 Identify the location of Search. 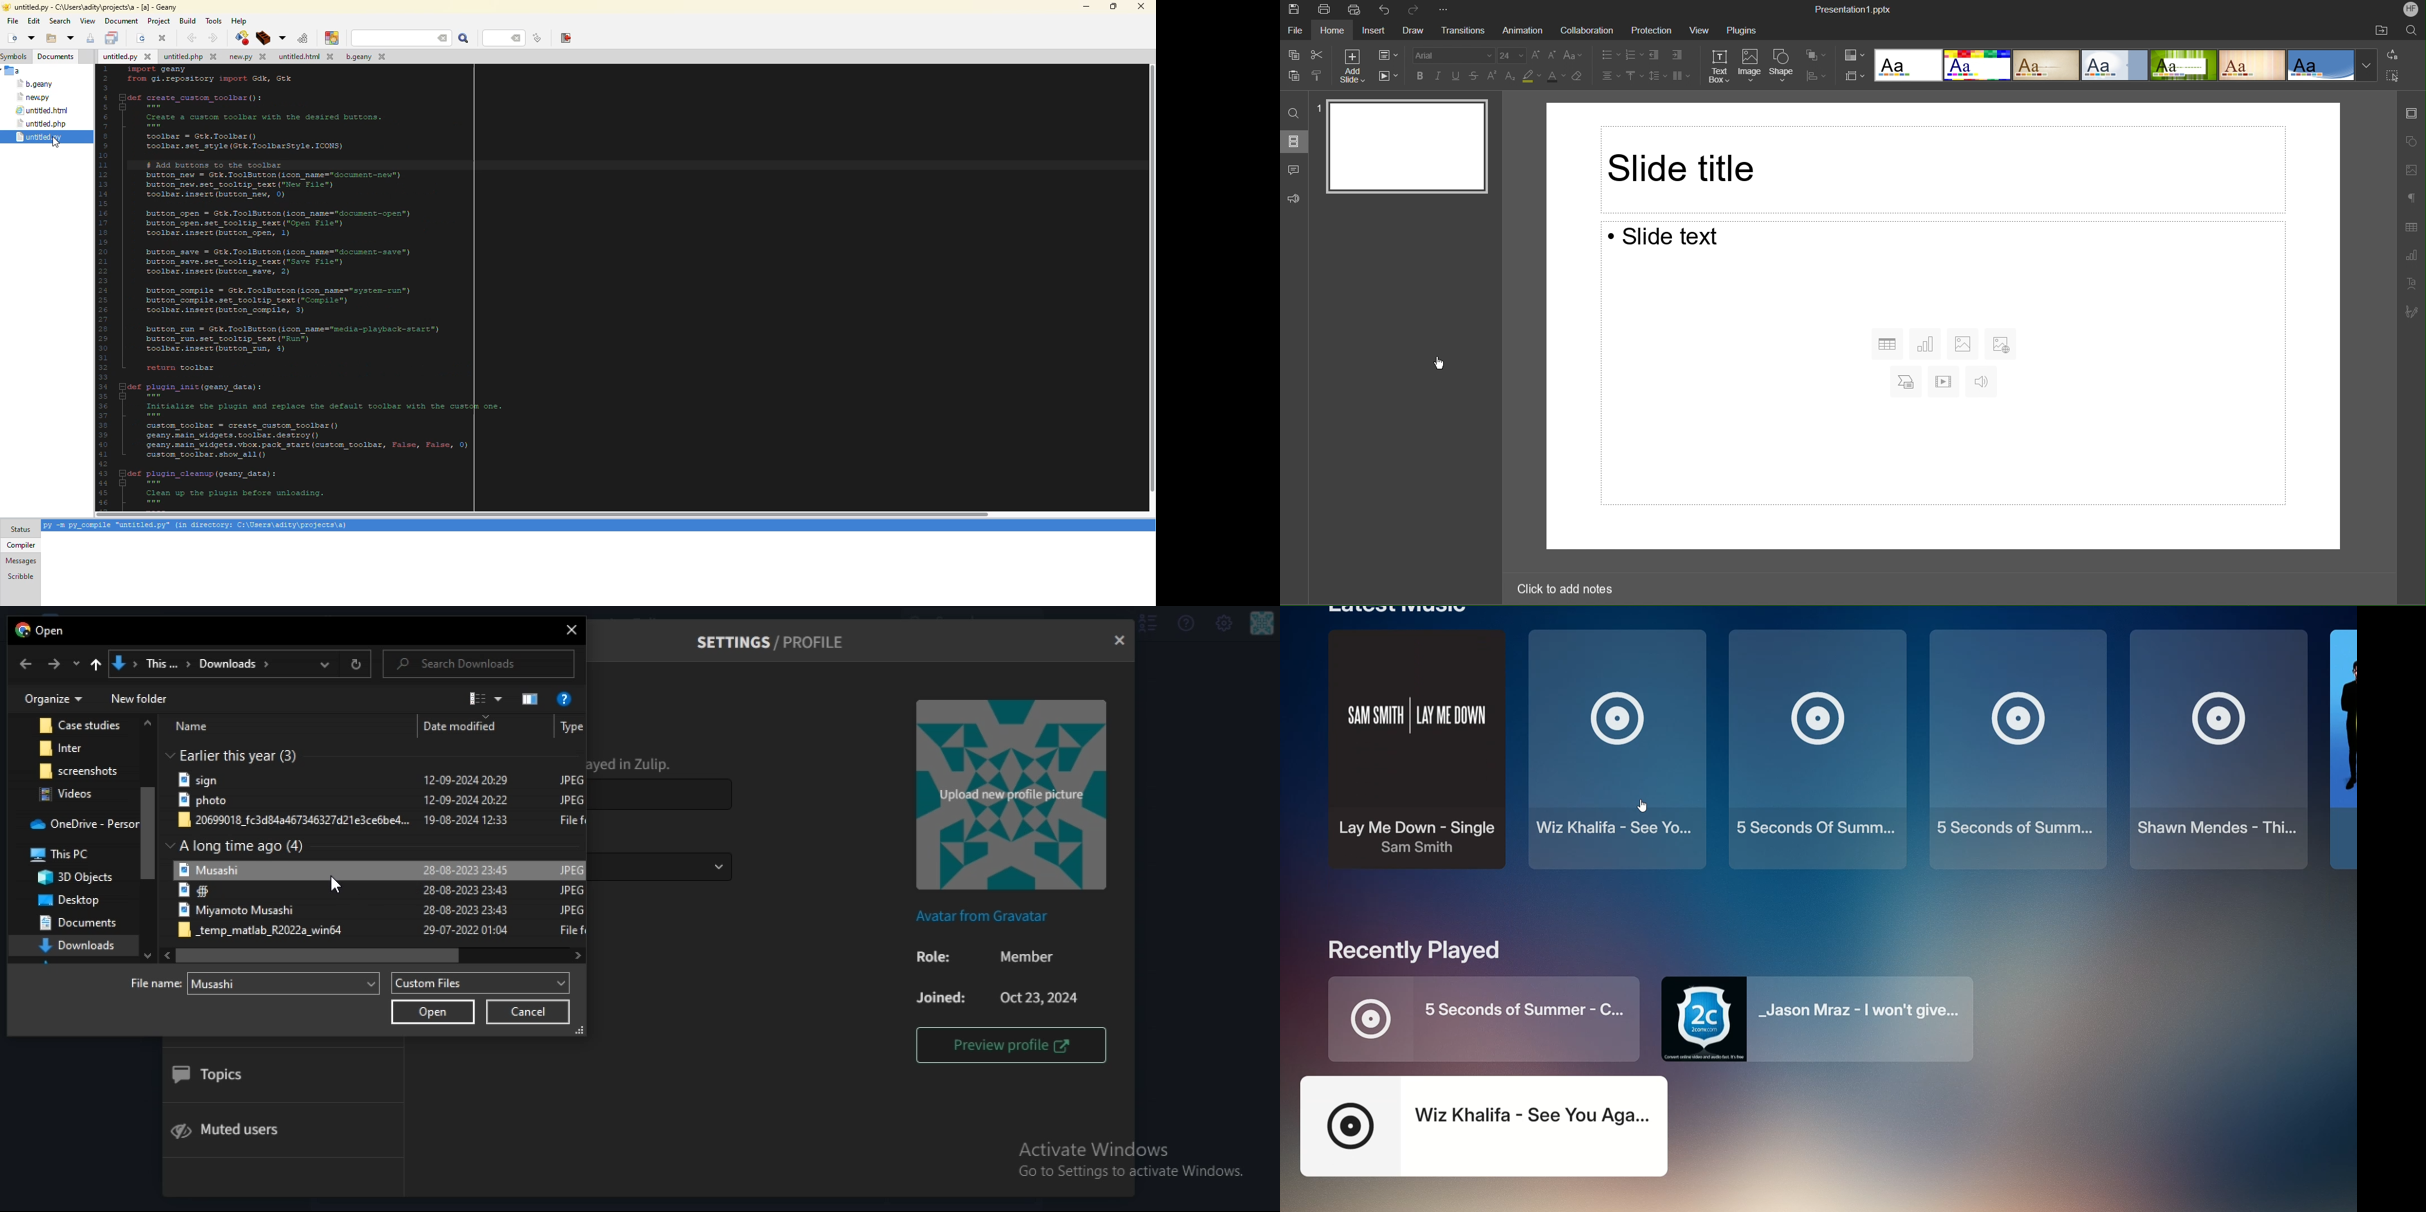
(1293, 111).